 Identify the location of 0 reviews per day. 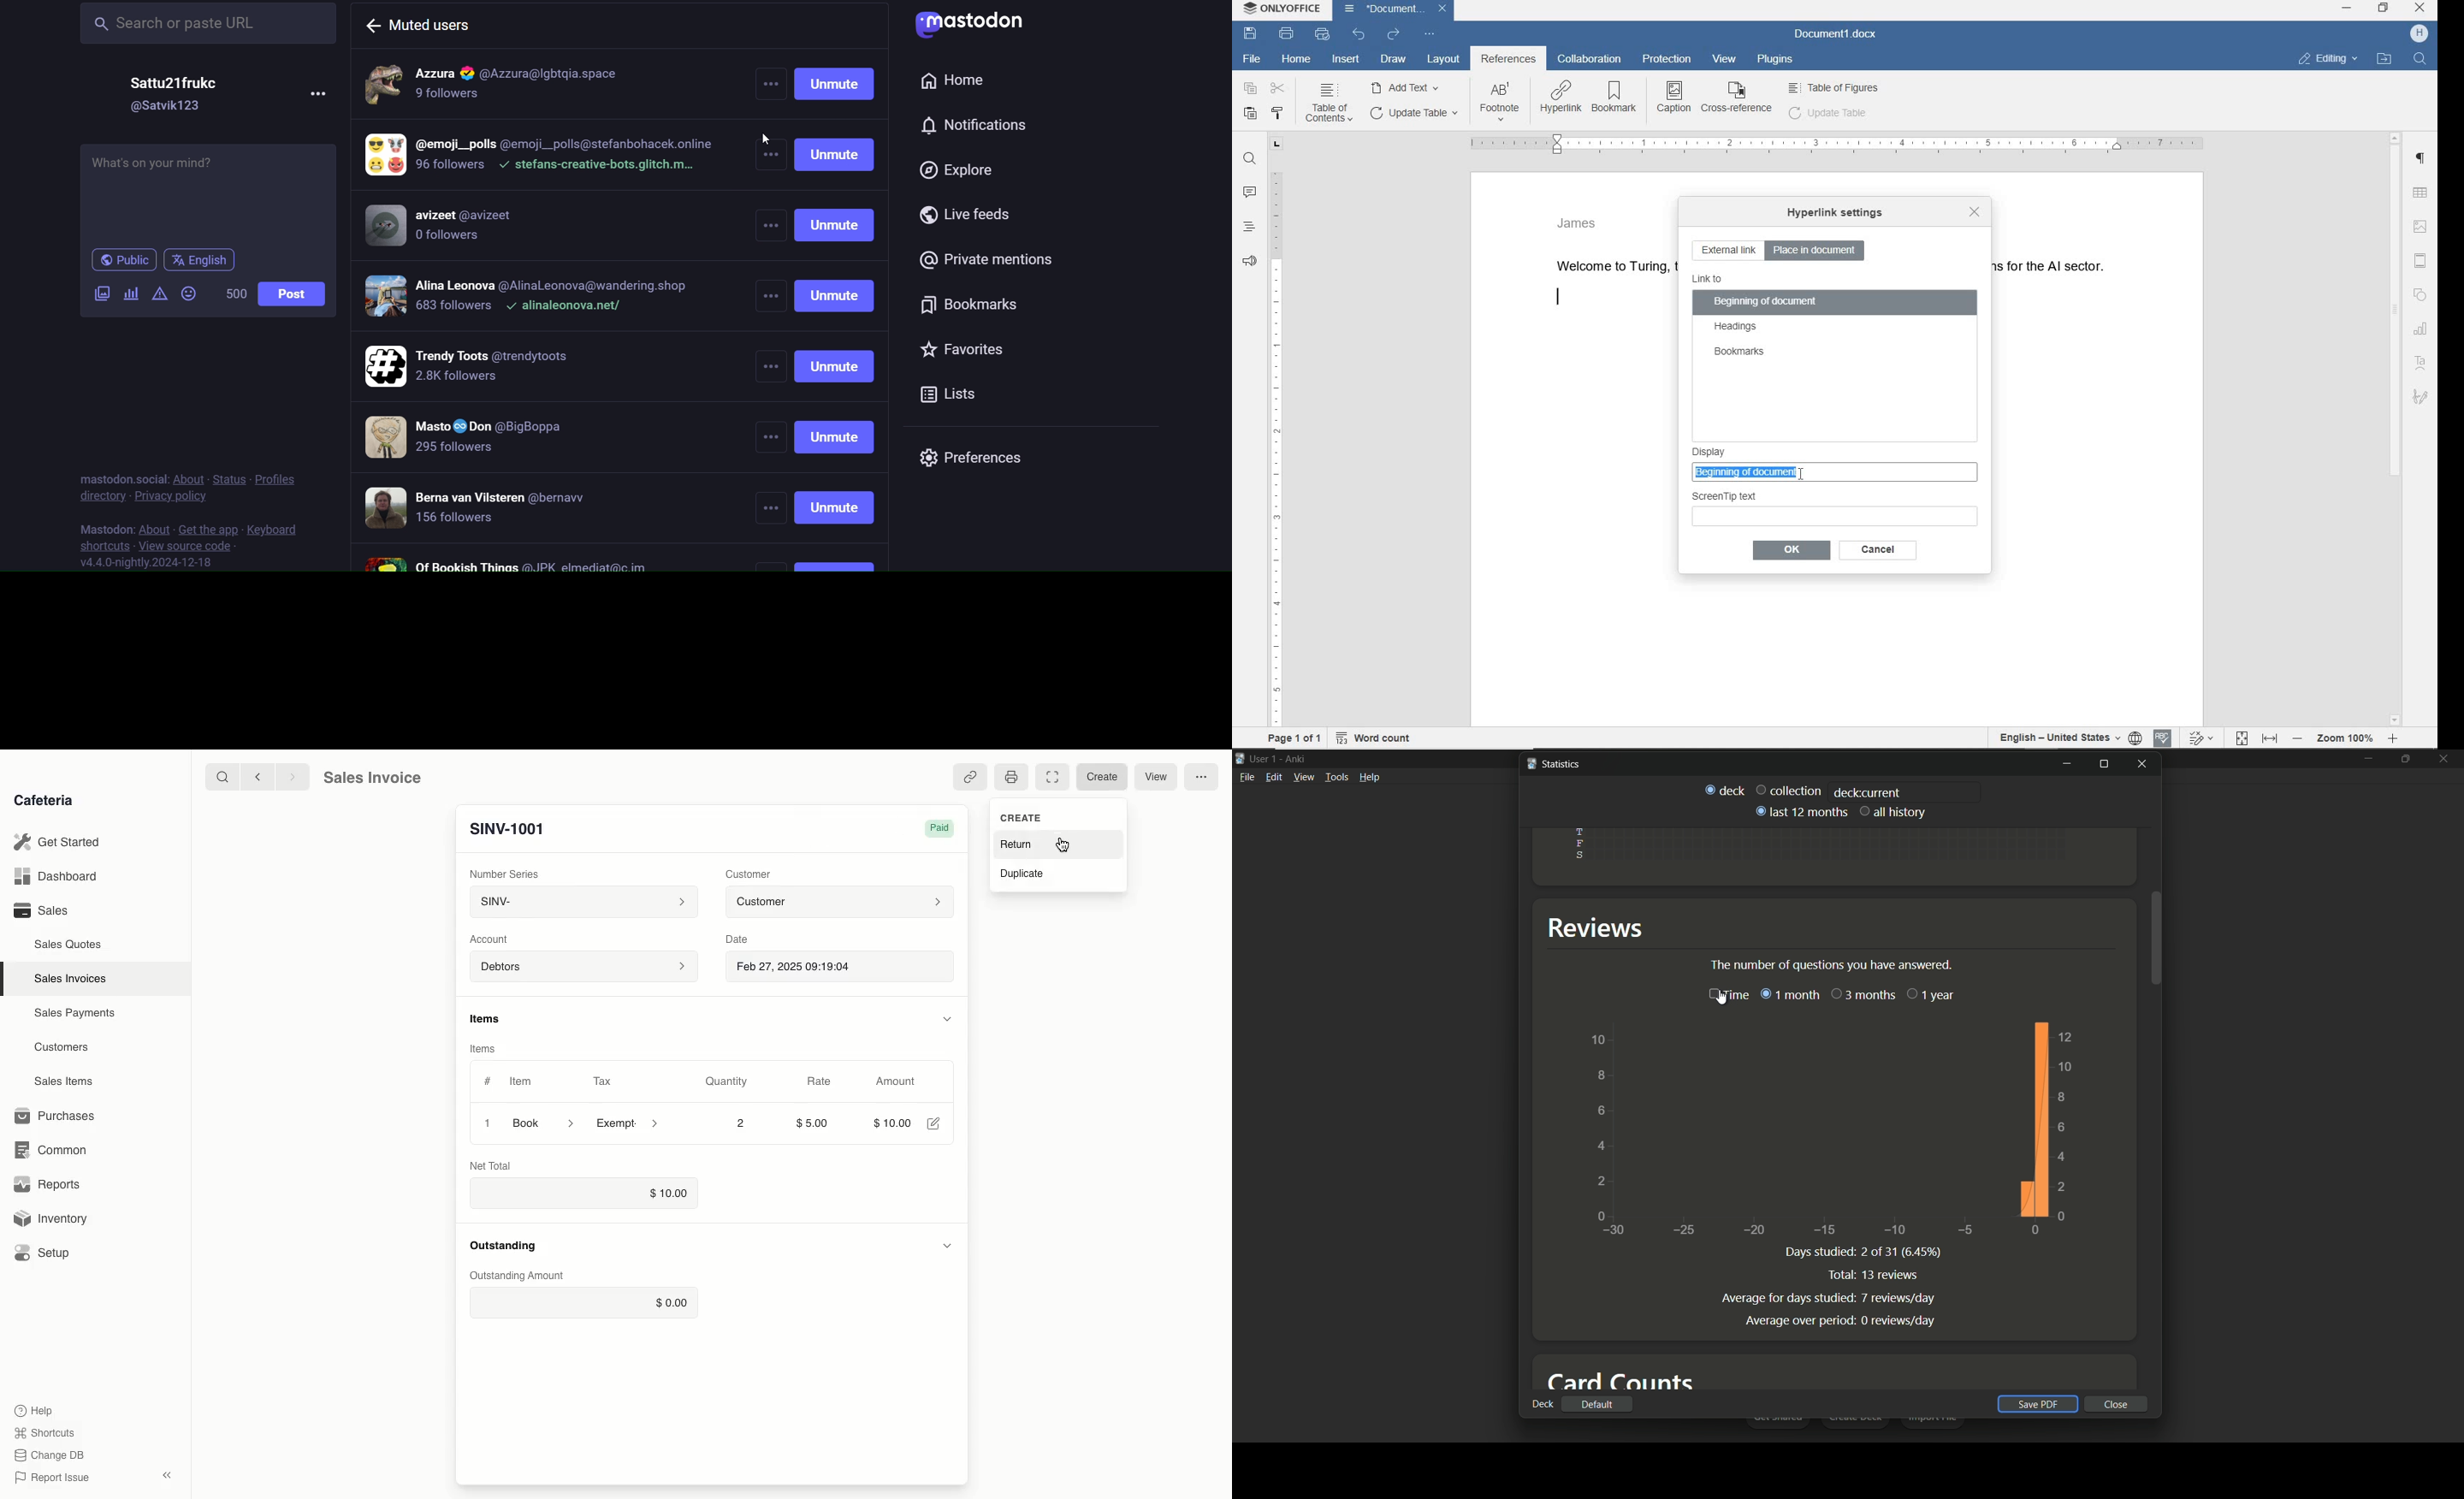
(1899, 1321).